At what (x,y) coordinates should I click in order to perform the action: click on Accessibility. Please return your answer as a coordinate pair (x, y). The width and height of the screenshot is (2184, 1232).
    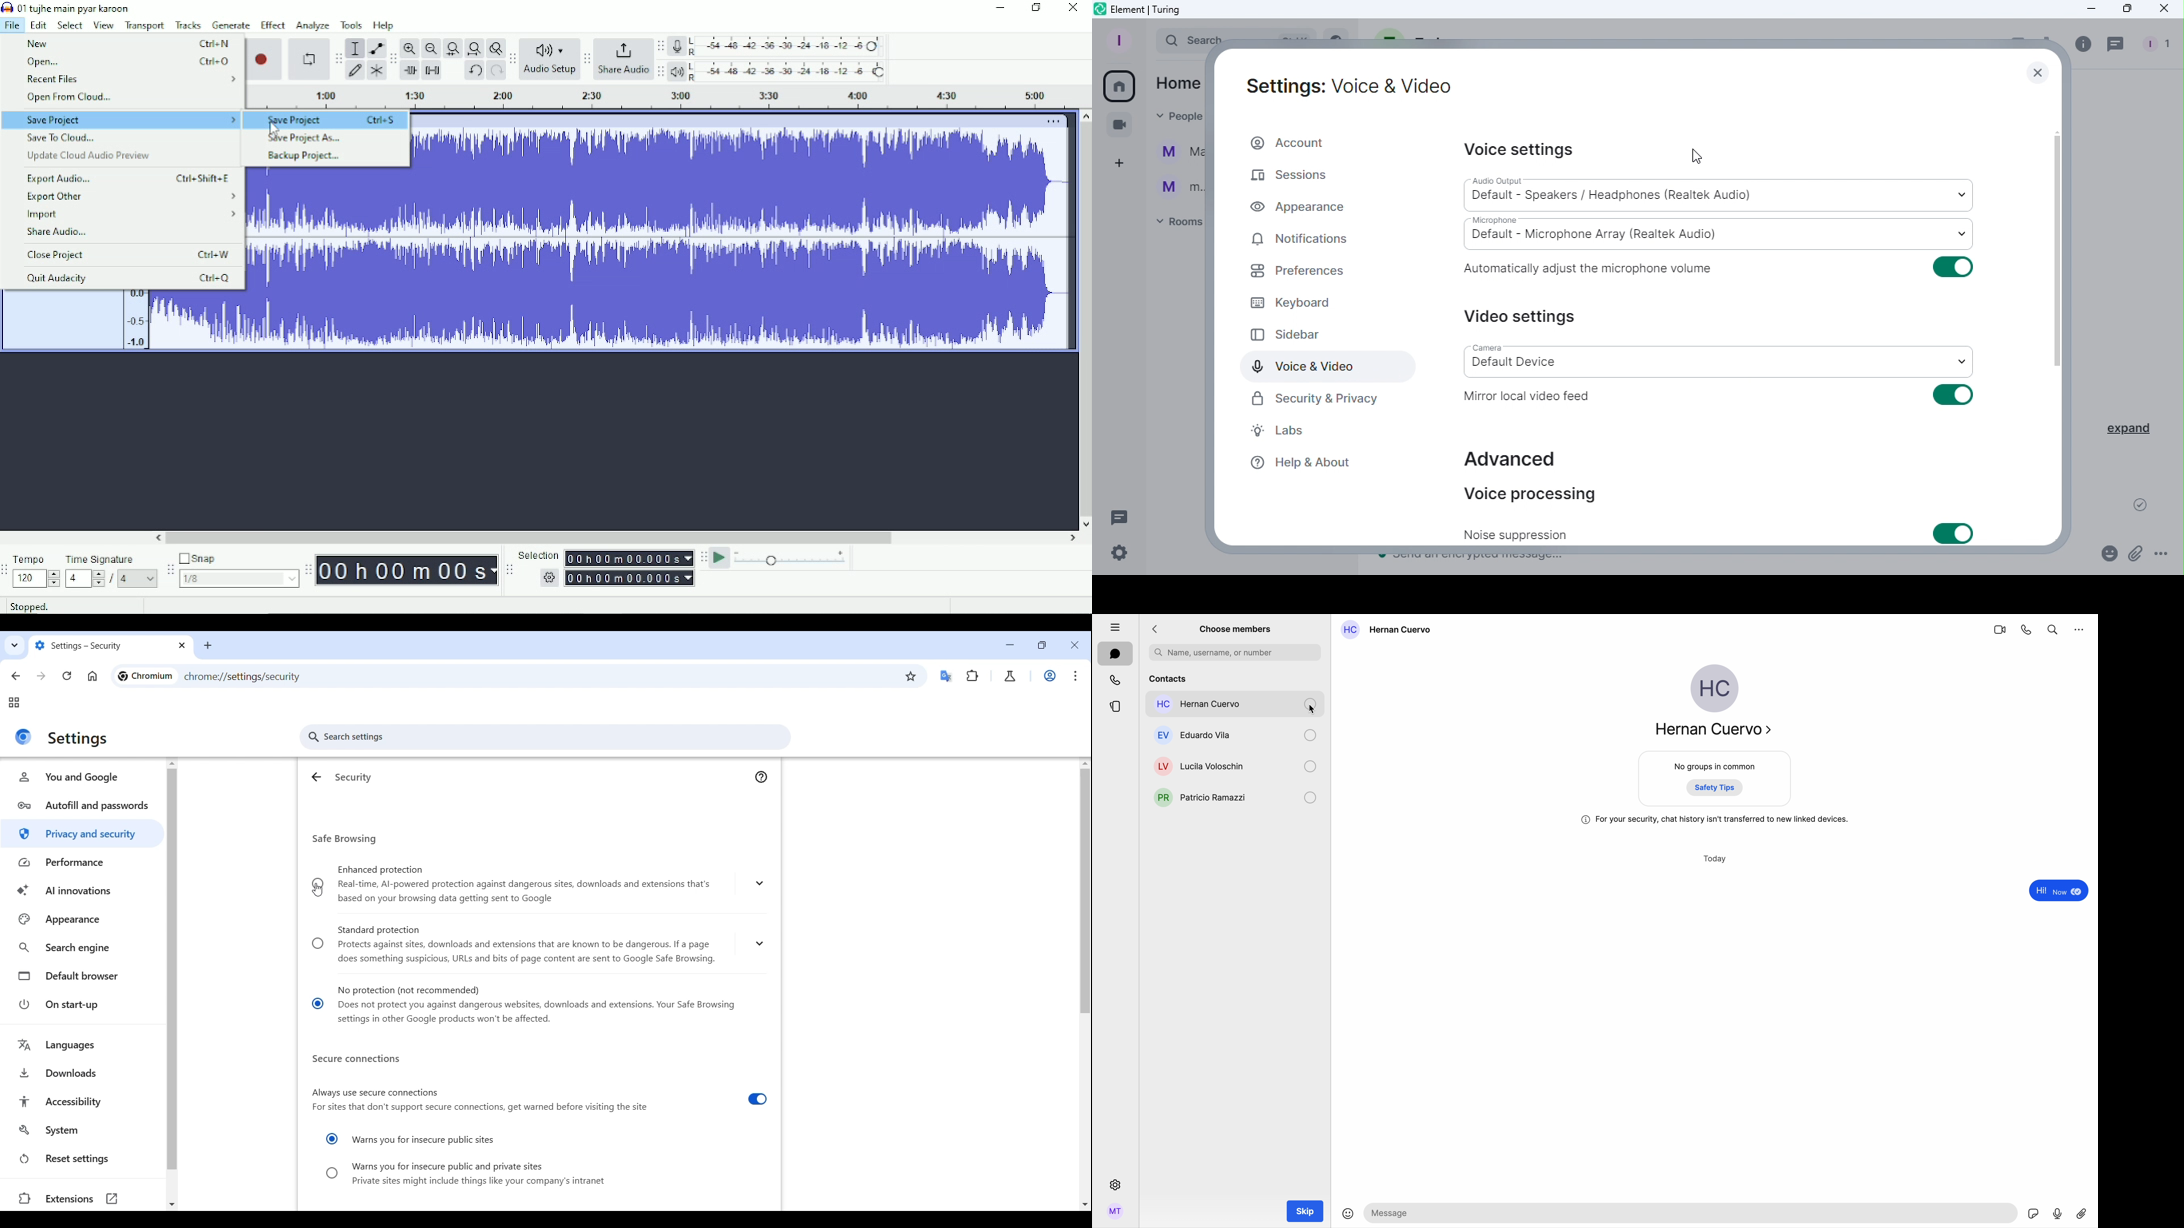
    Looking at the image, I should click on (84, 1101).